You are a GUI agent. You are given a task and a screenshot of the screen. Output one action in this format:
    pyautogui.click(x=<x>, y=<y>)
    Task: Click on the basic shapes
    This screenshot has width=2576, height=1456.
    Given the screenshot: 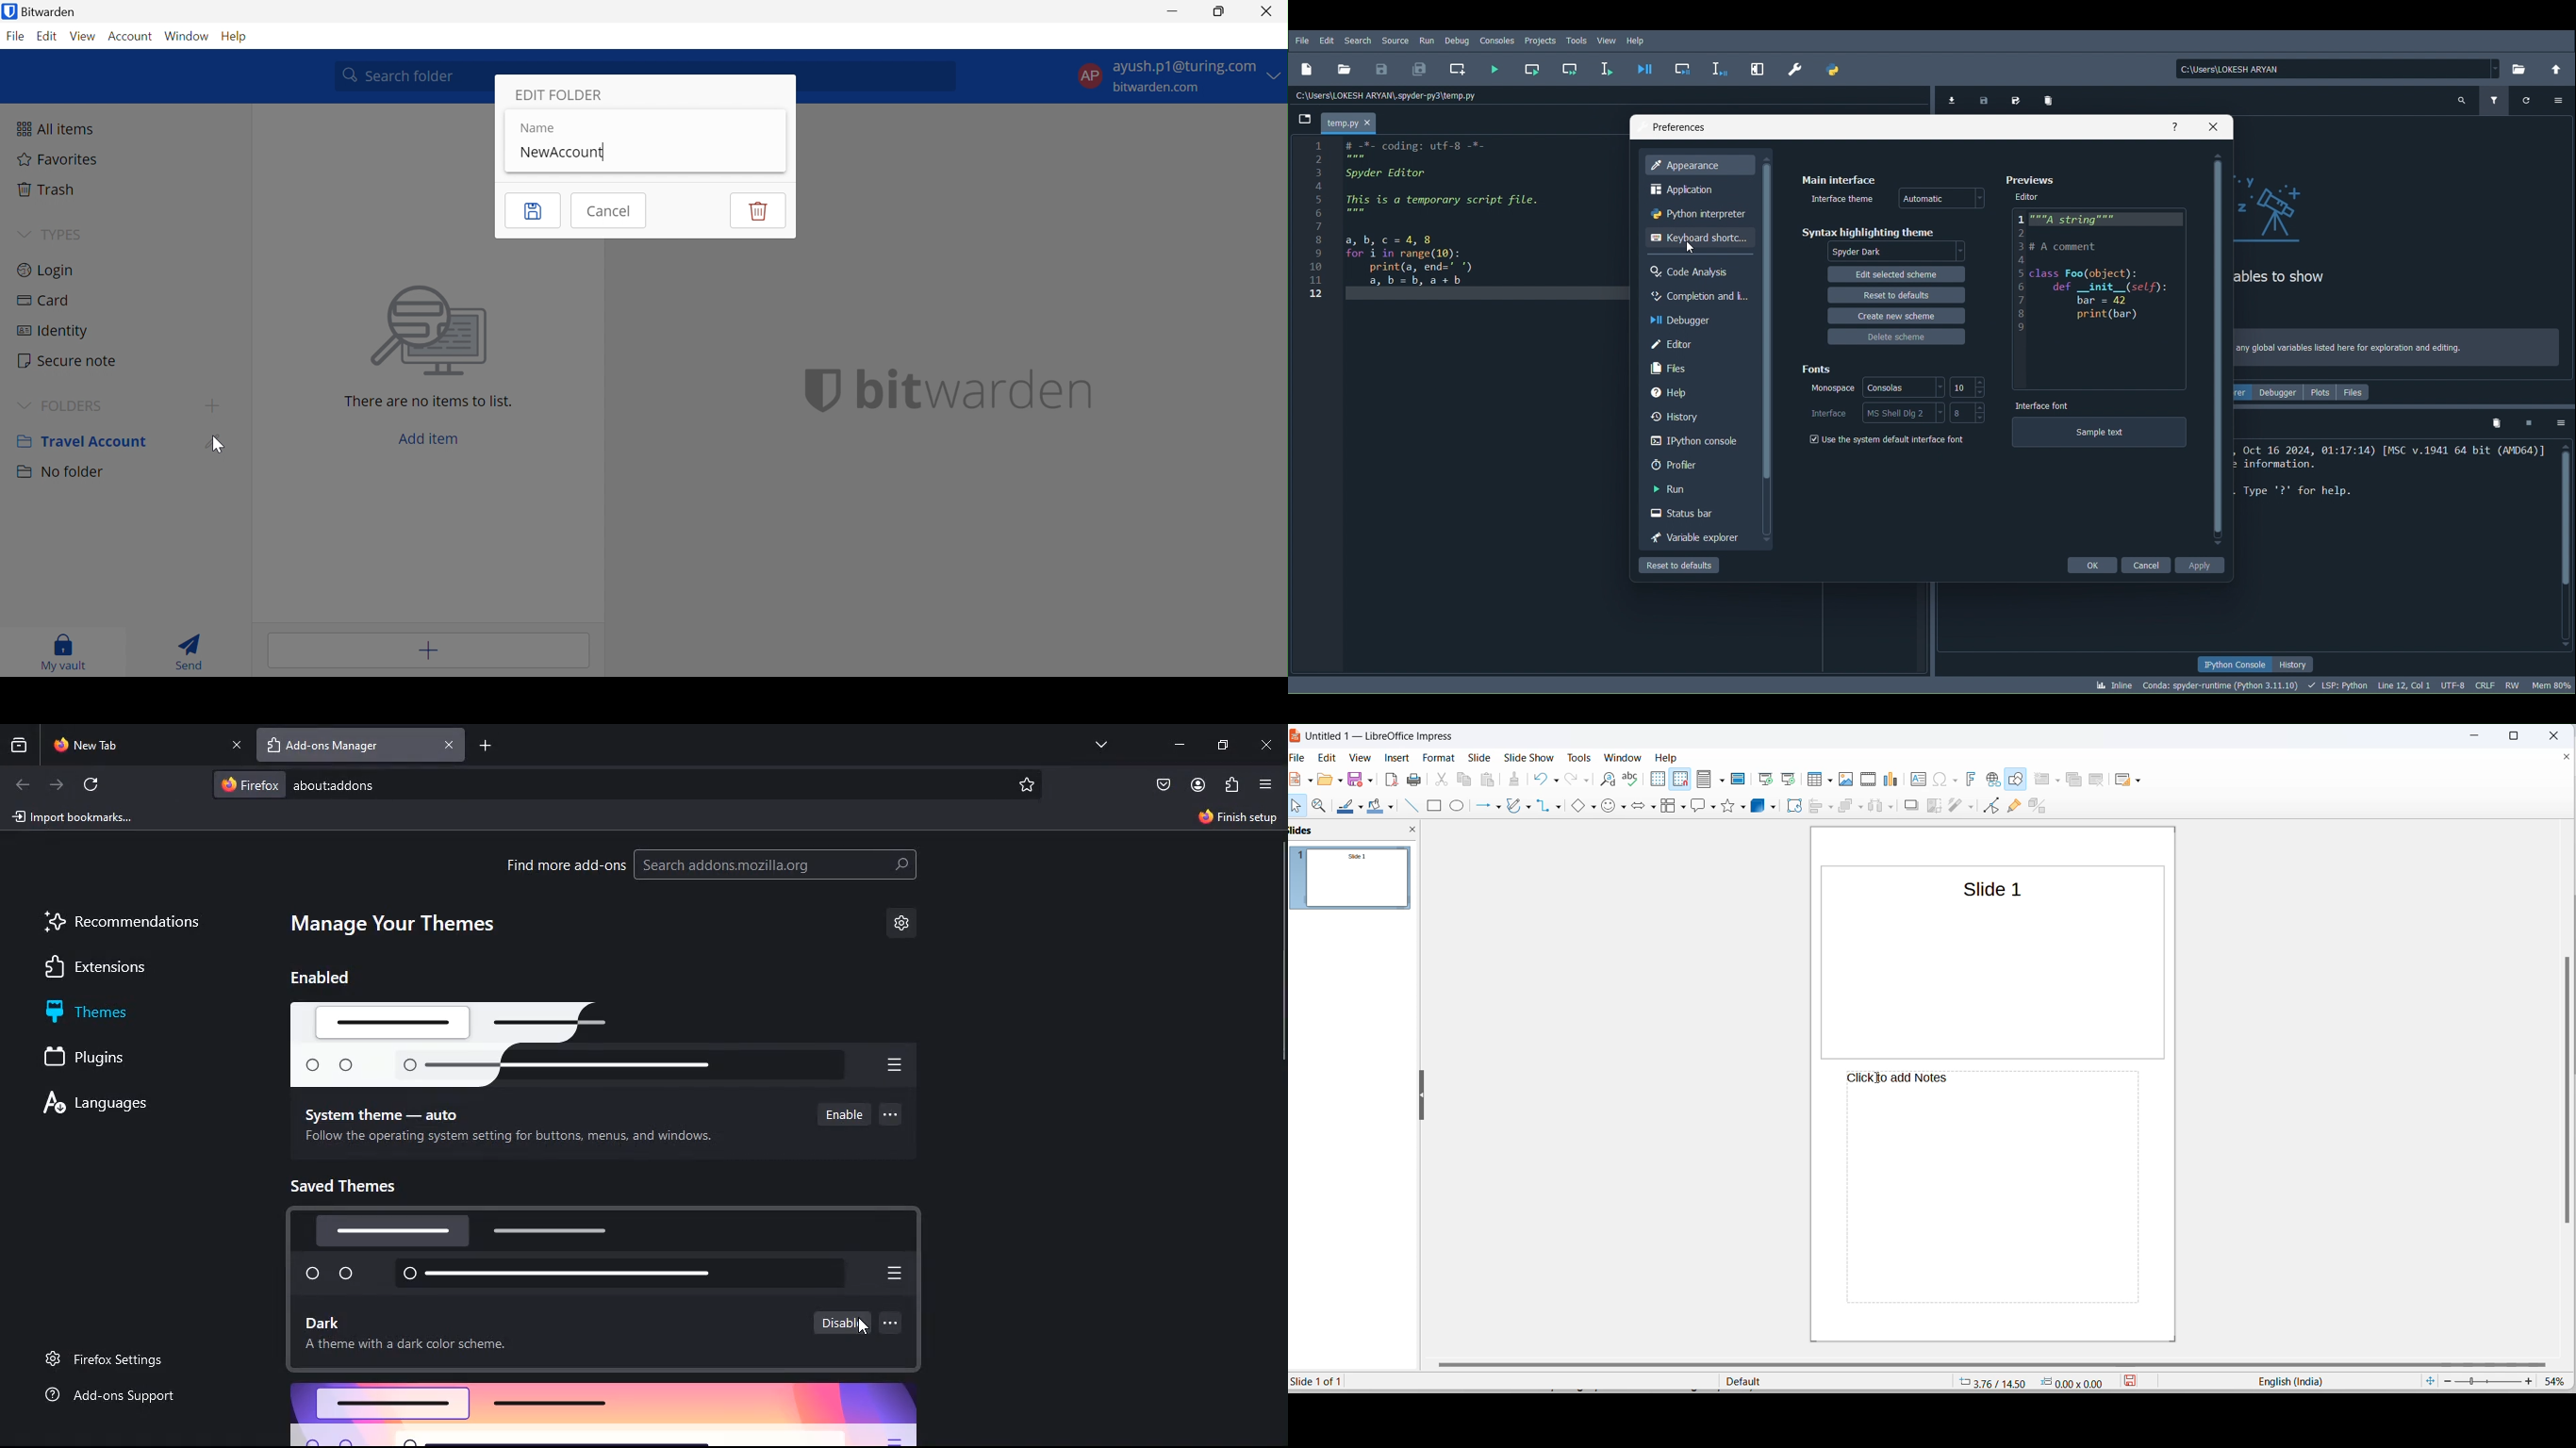 What is the action you would take?
    pyautogui.click(x=1580, y=806)
    